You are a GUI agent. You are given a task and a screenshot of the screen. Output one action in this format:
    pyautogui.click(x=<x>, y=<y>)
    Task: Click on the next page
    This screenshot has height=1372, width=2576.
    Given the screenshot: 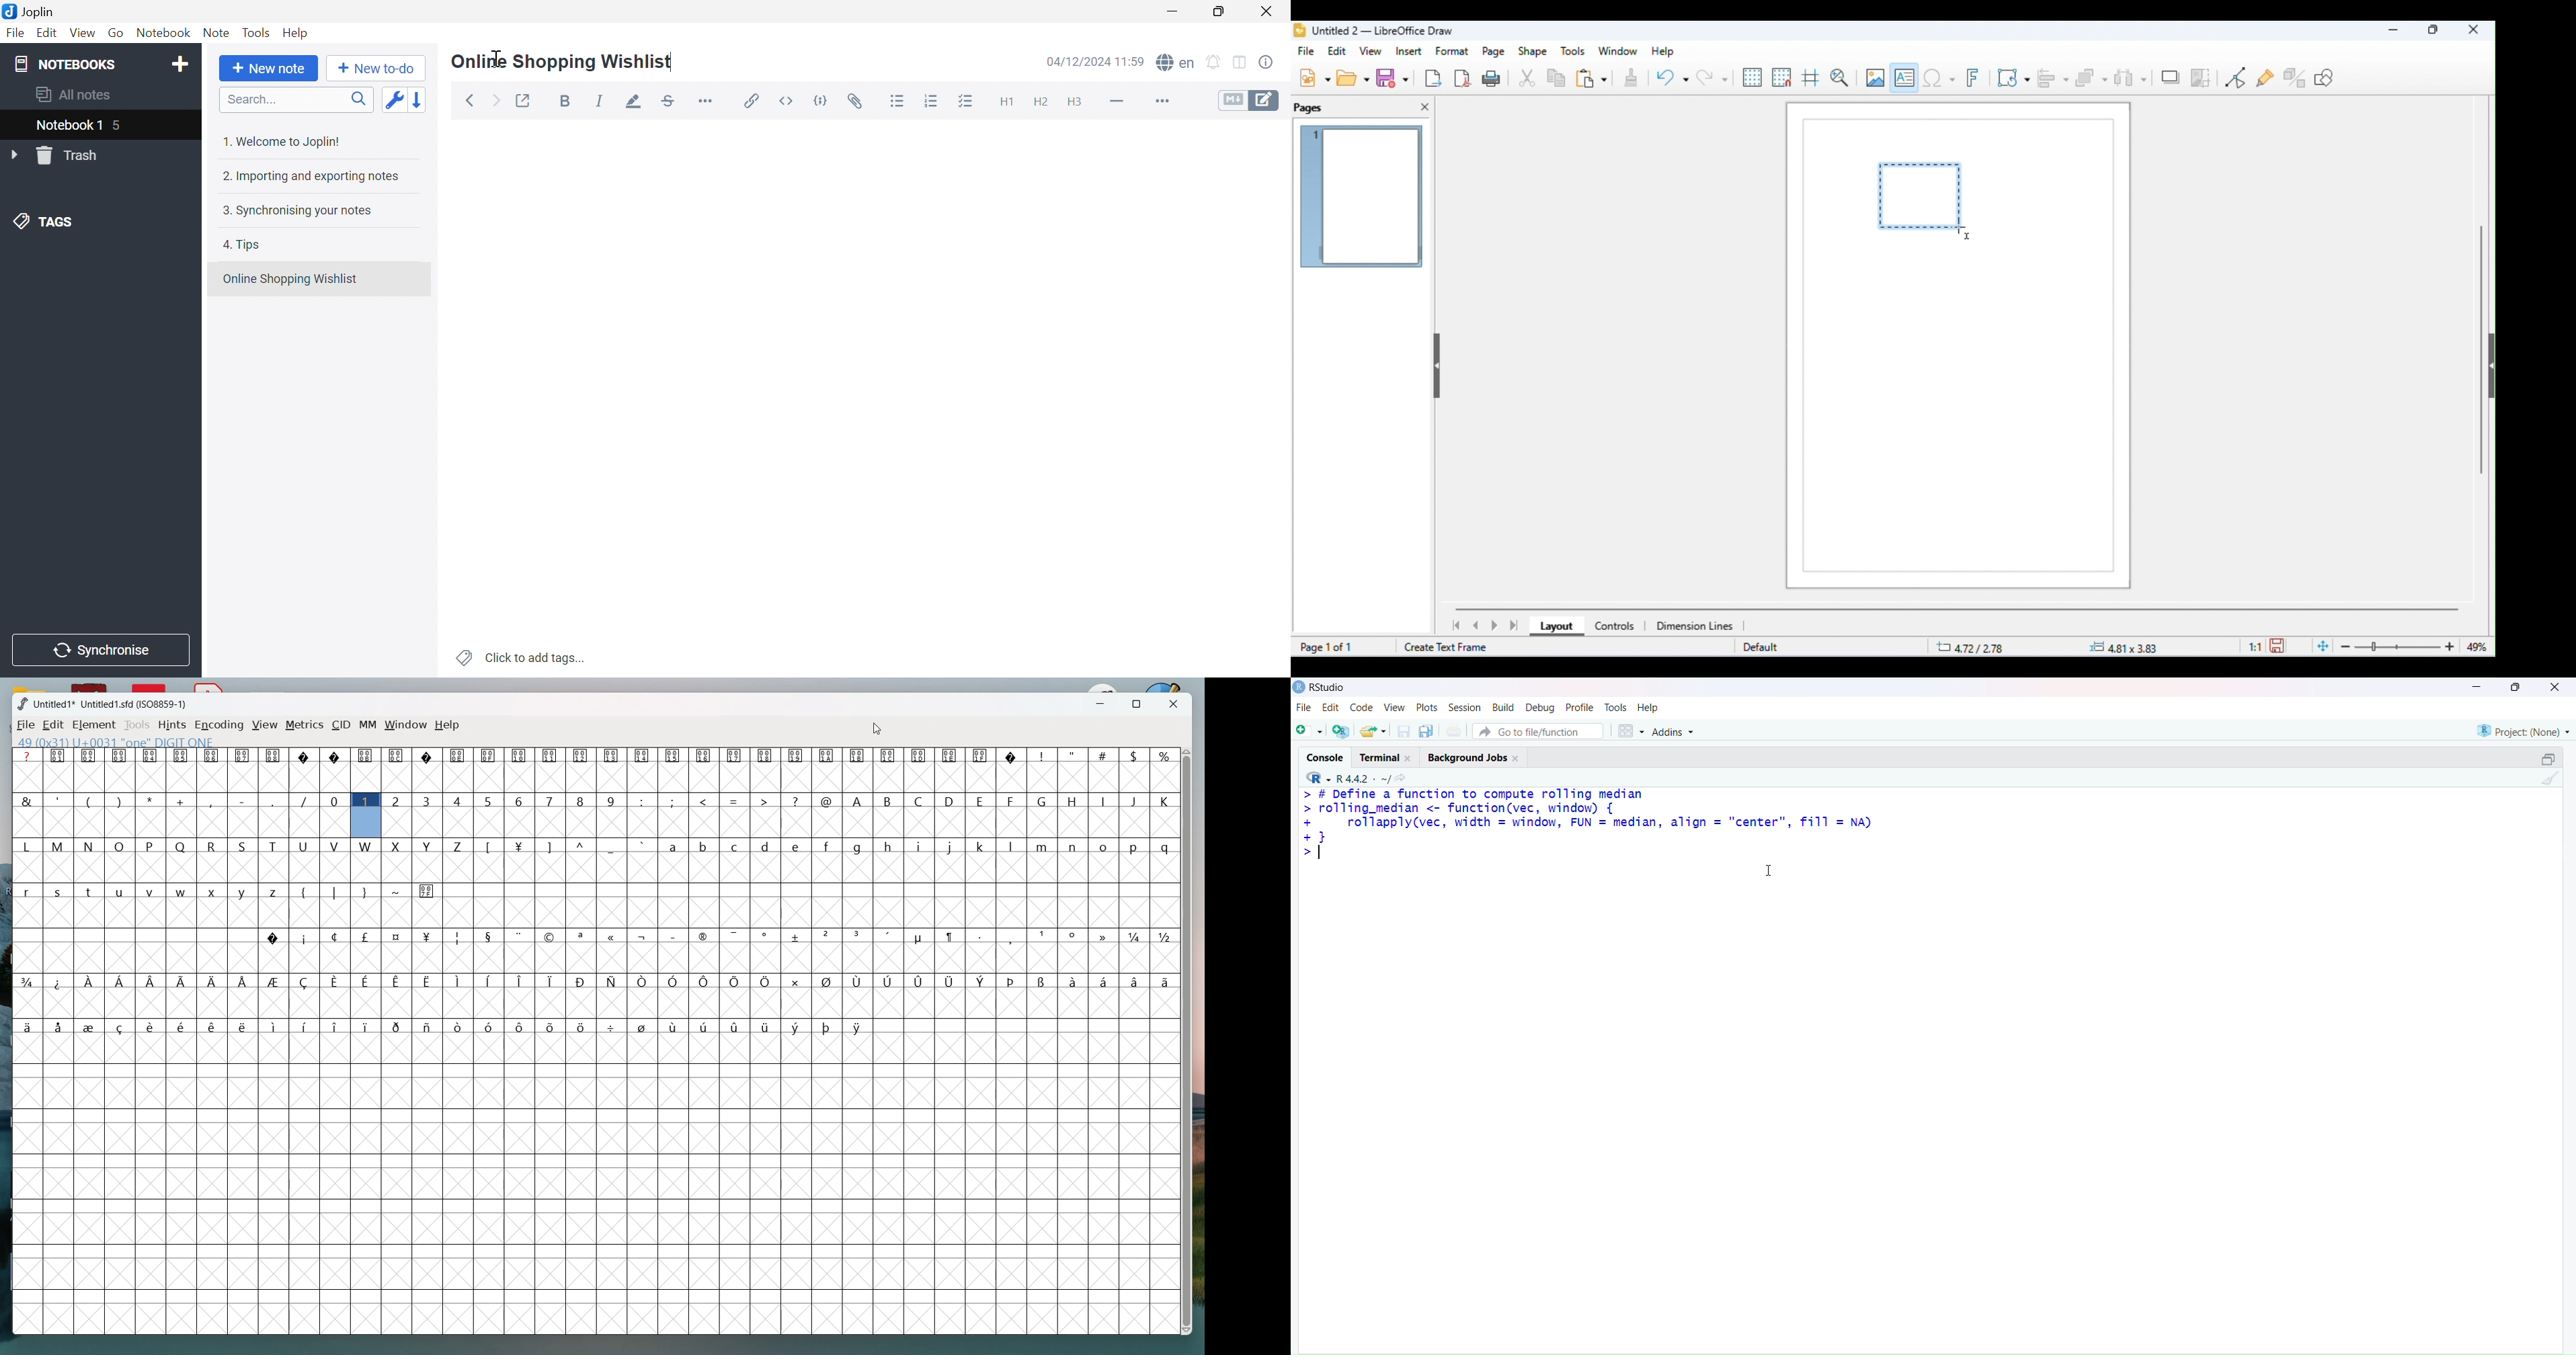 What is the action you would take?
    pyautogui.click(x=1496, y=626)
    